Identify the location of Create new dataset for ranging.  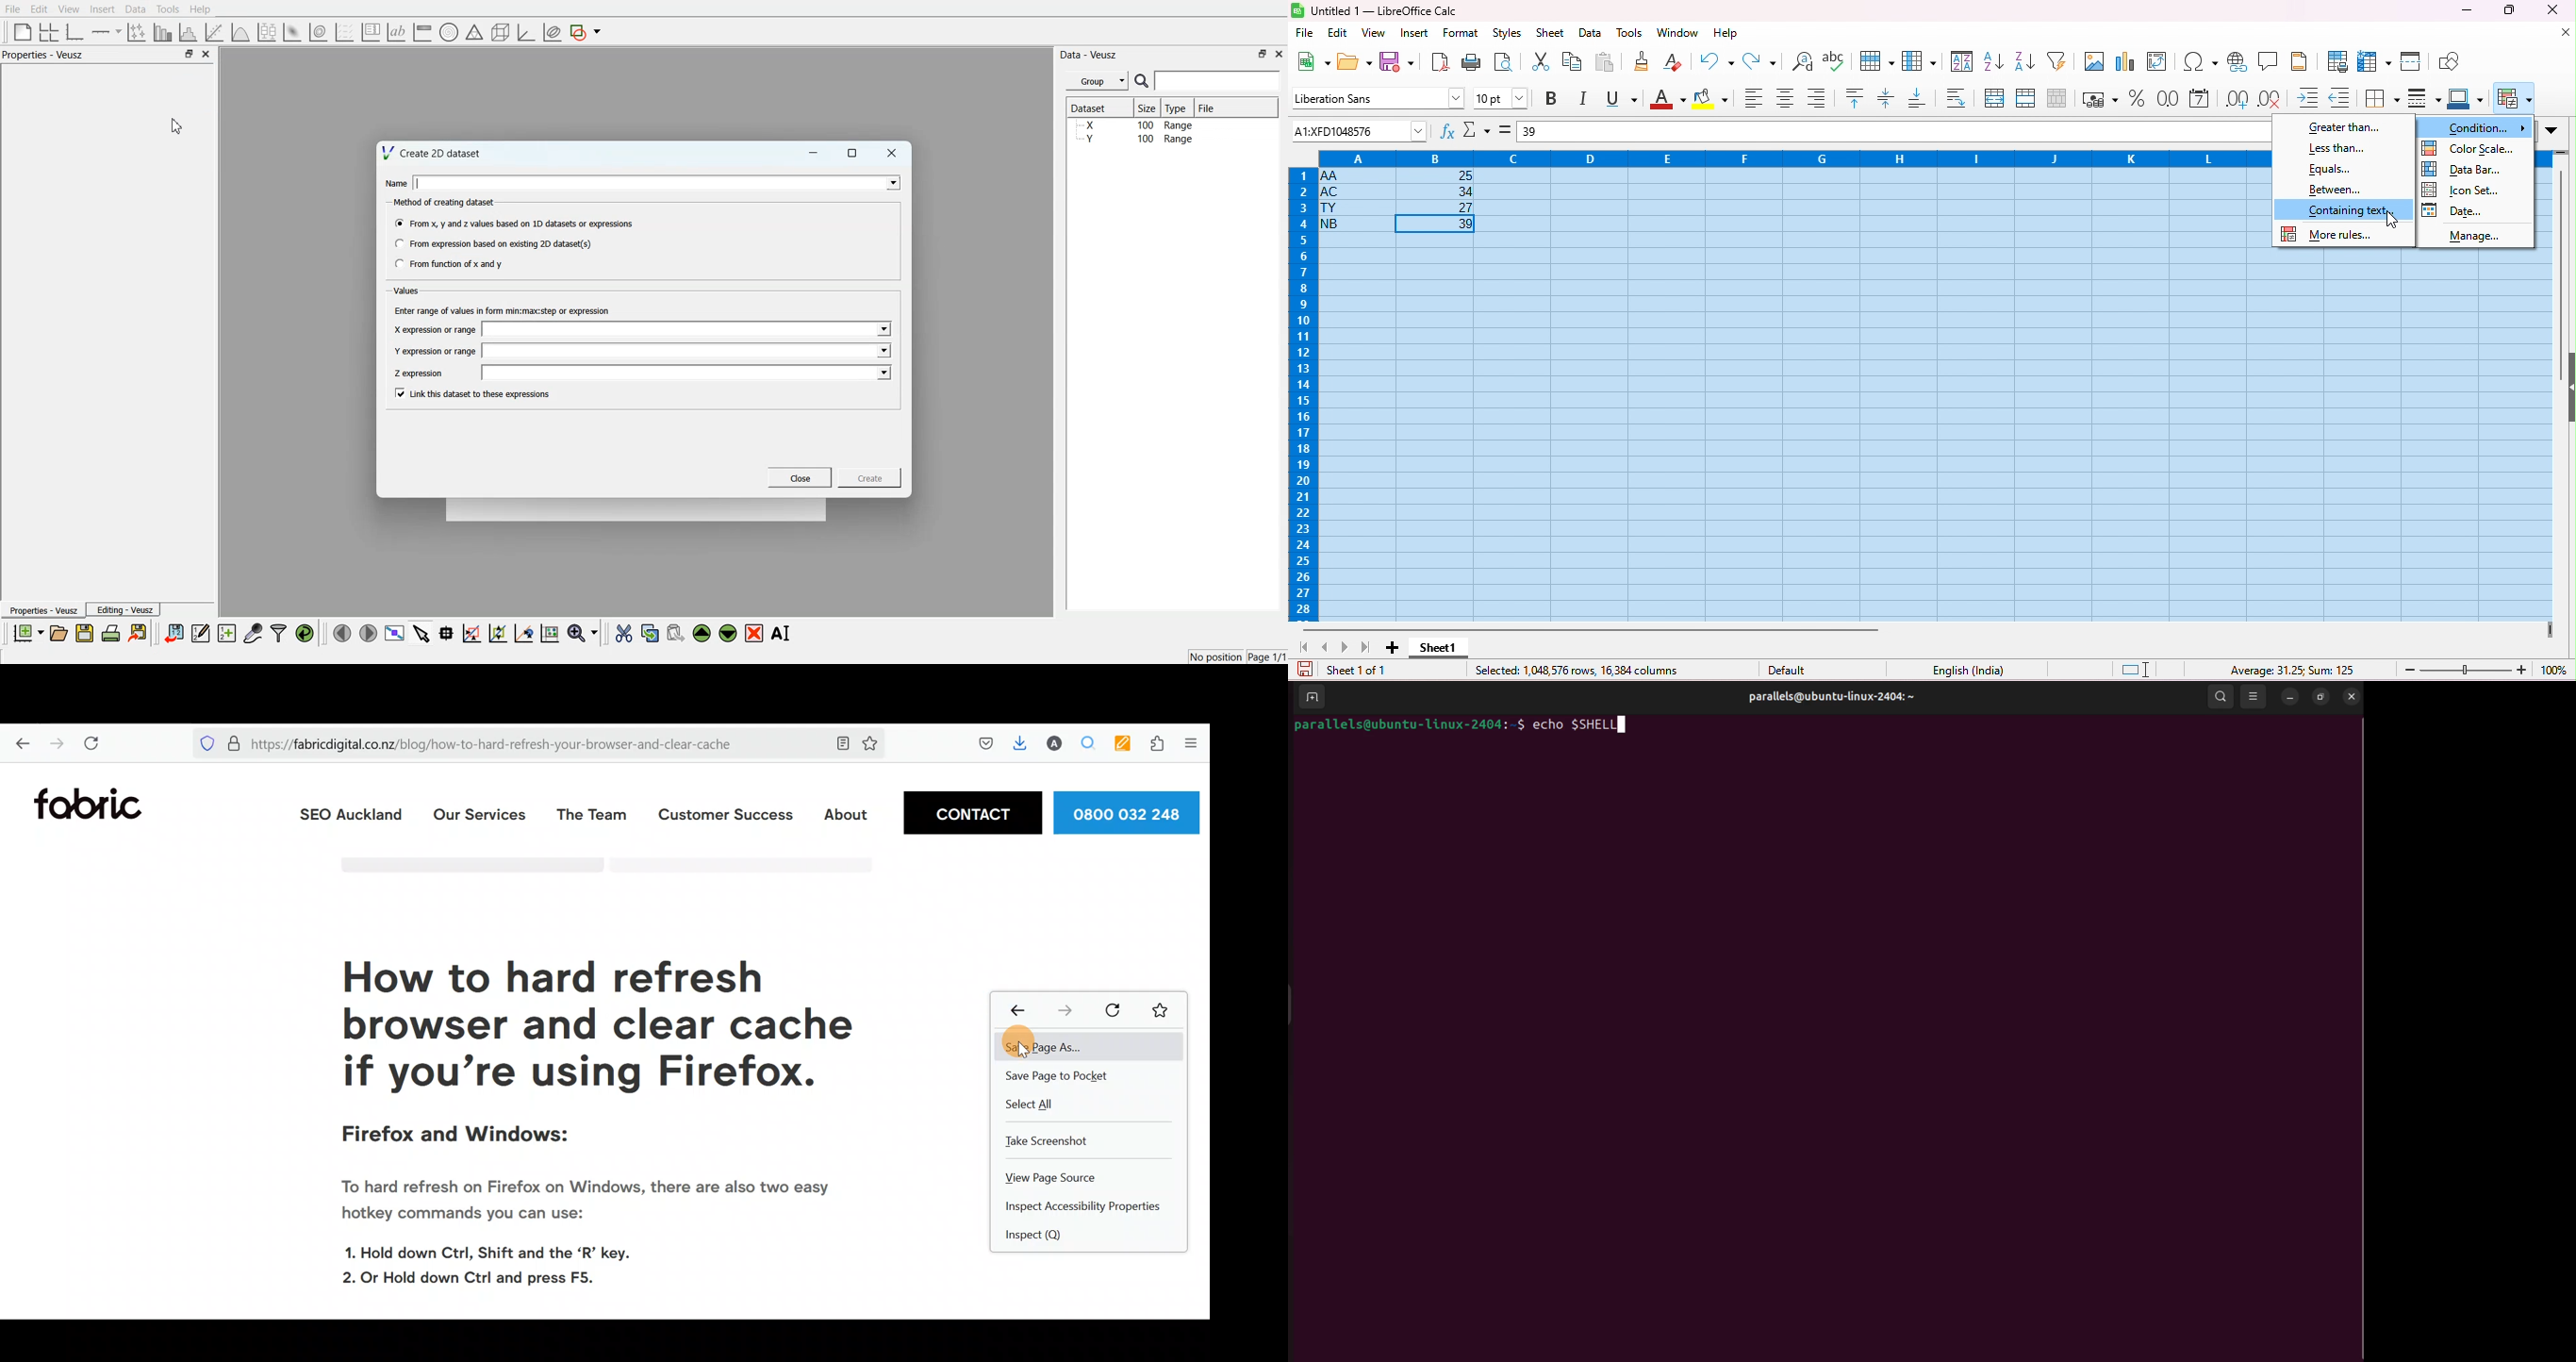
(226, 633).